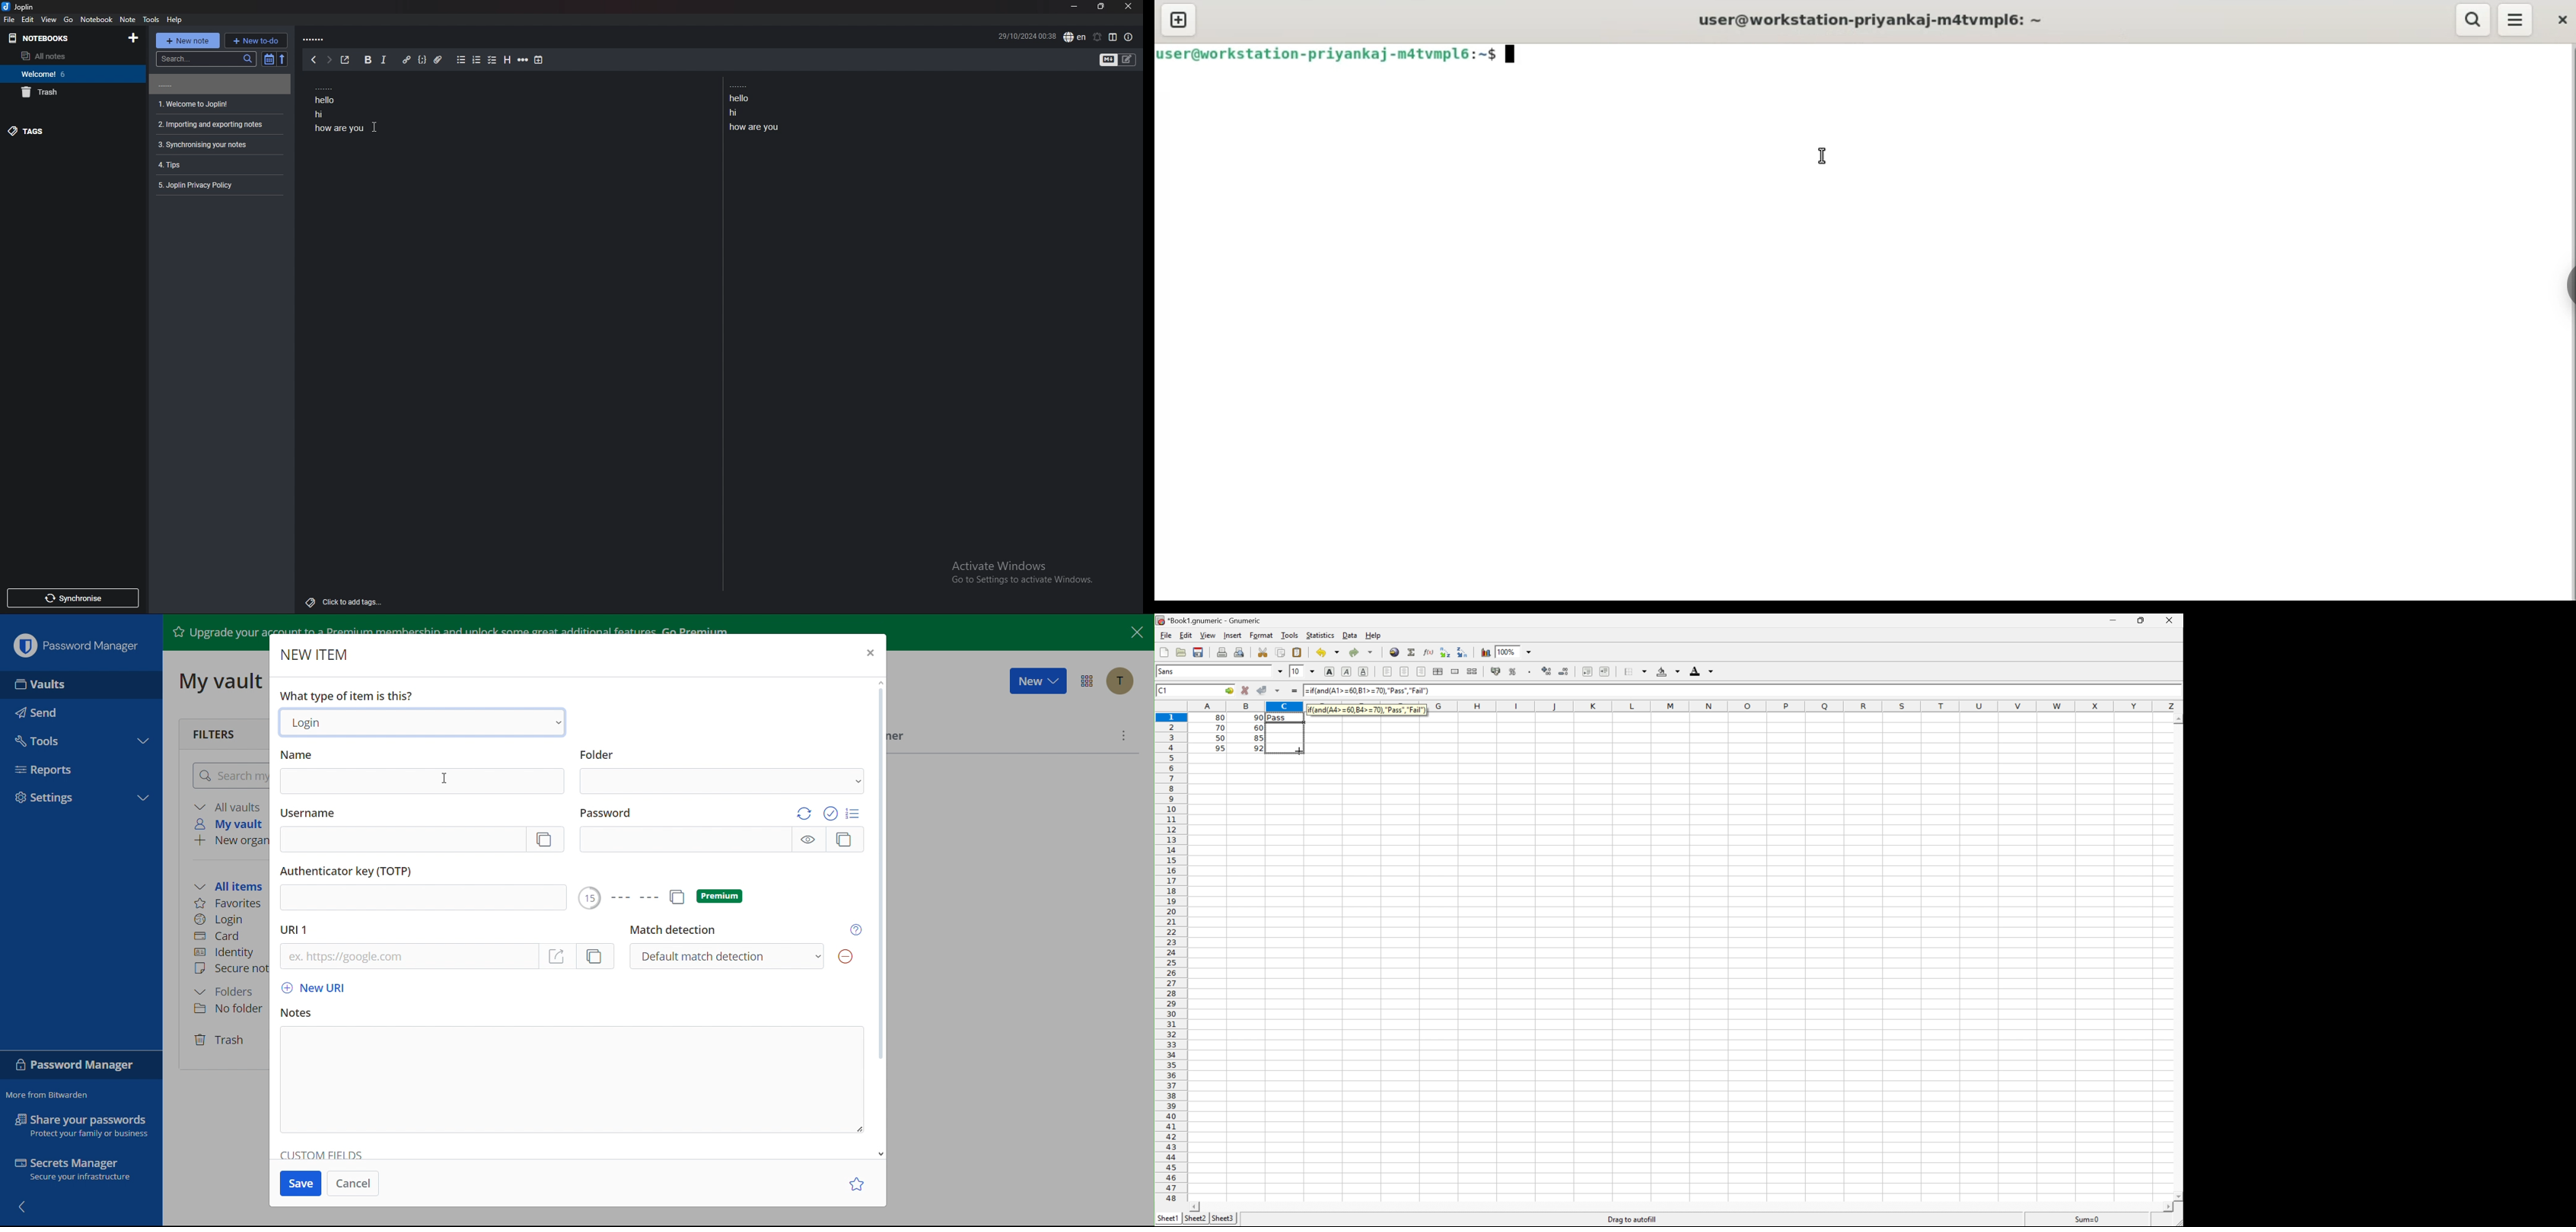 The image size is (2576, 1232). I want to click on 70, so click(1221, 729).